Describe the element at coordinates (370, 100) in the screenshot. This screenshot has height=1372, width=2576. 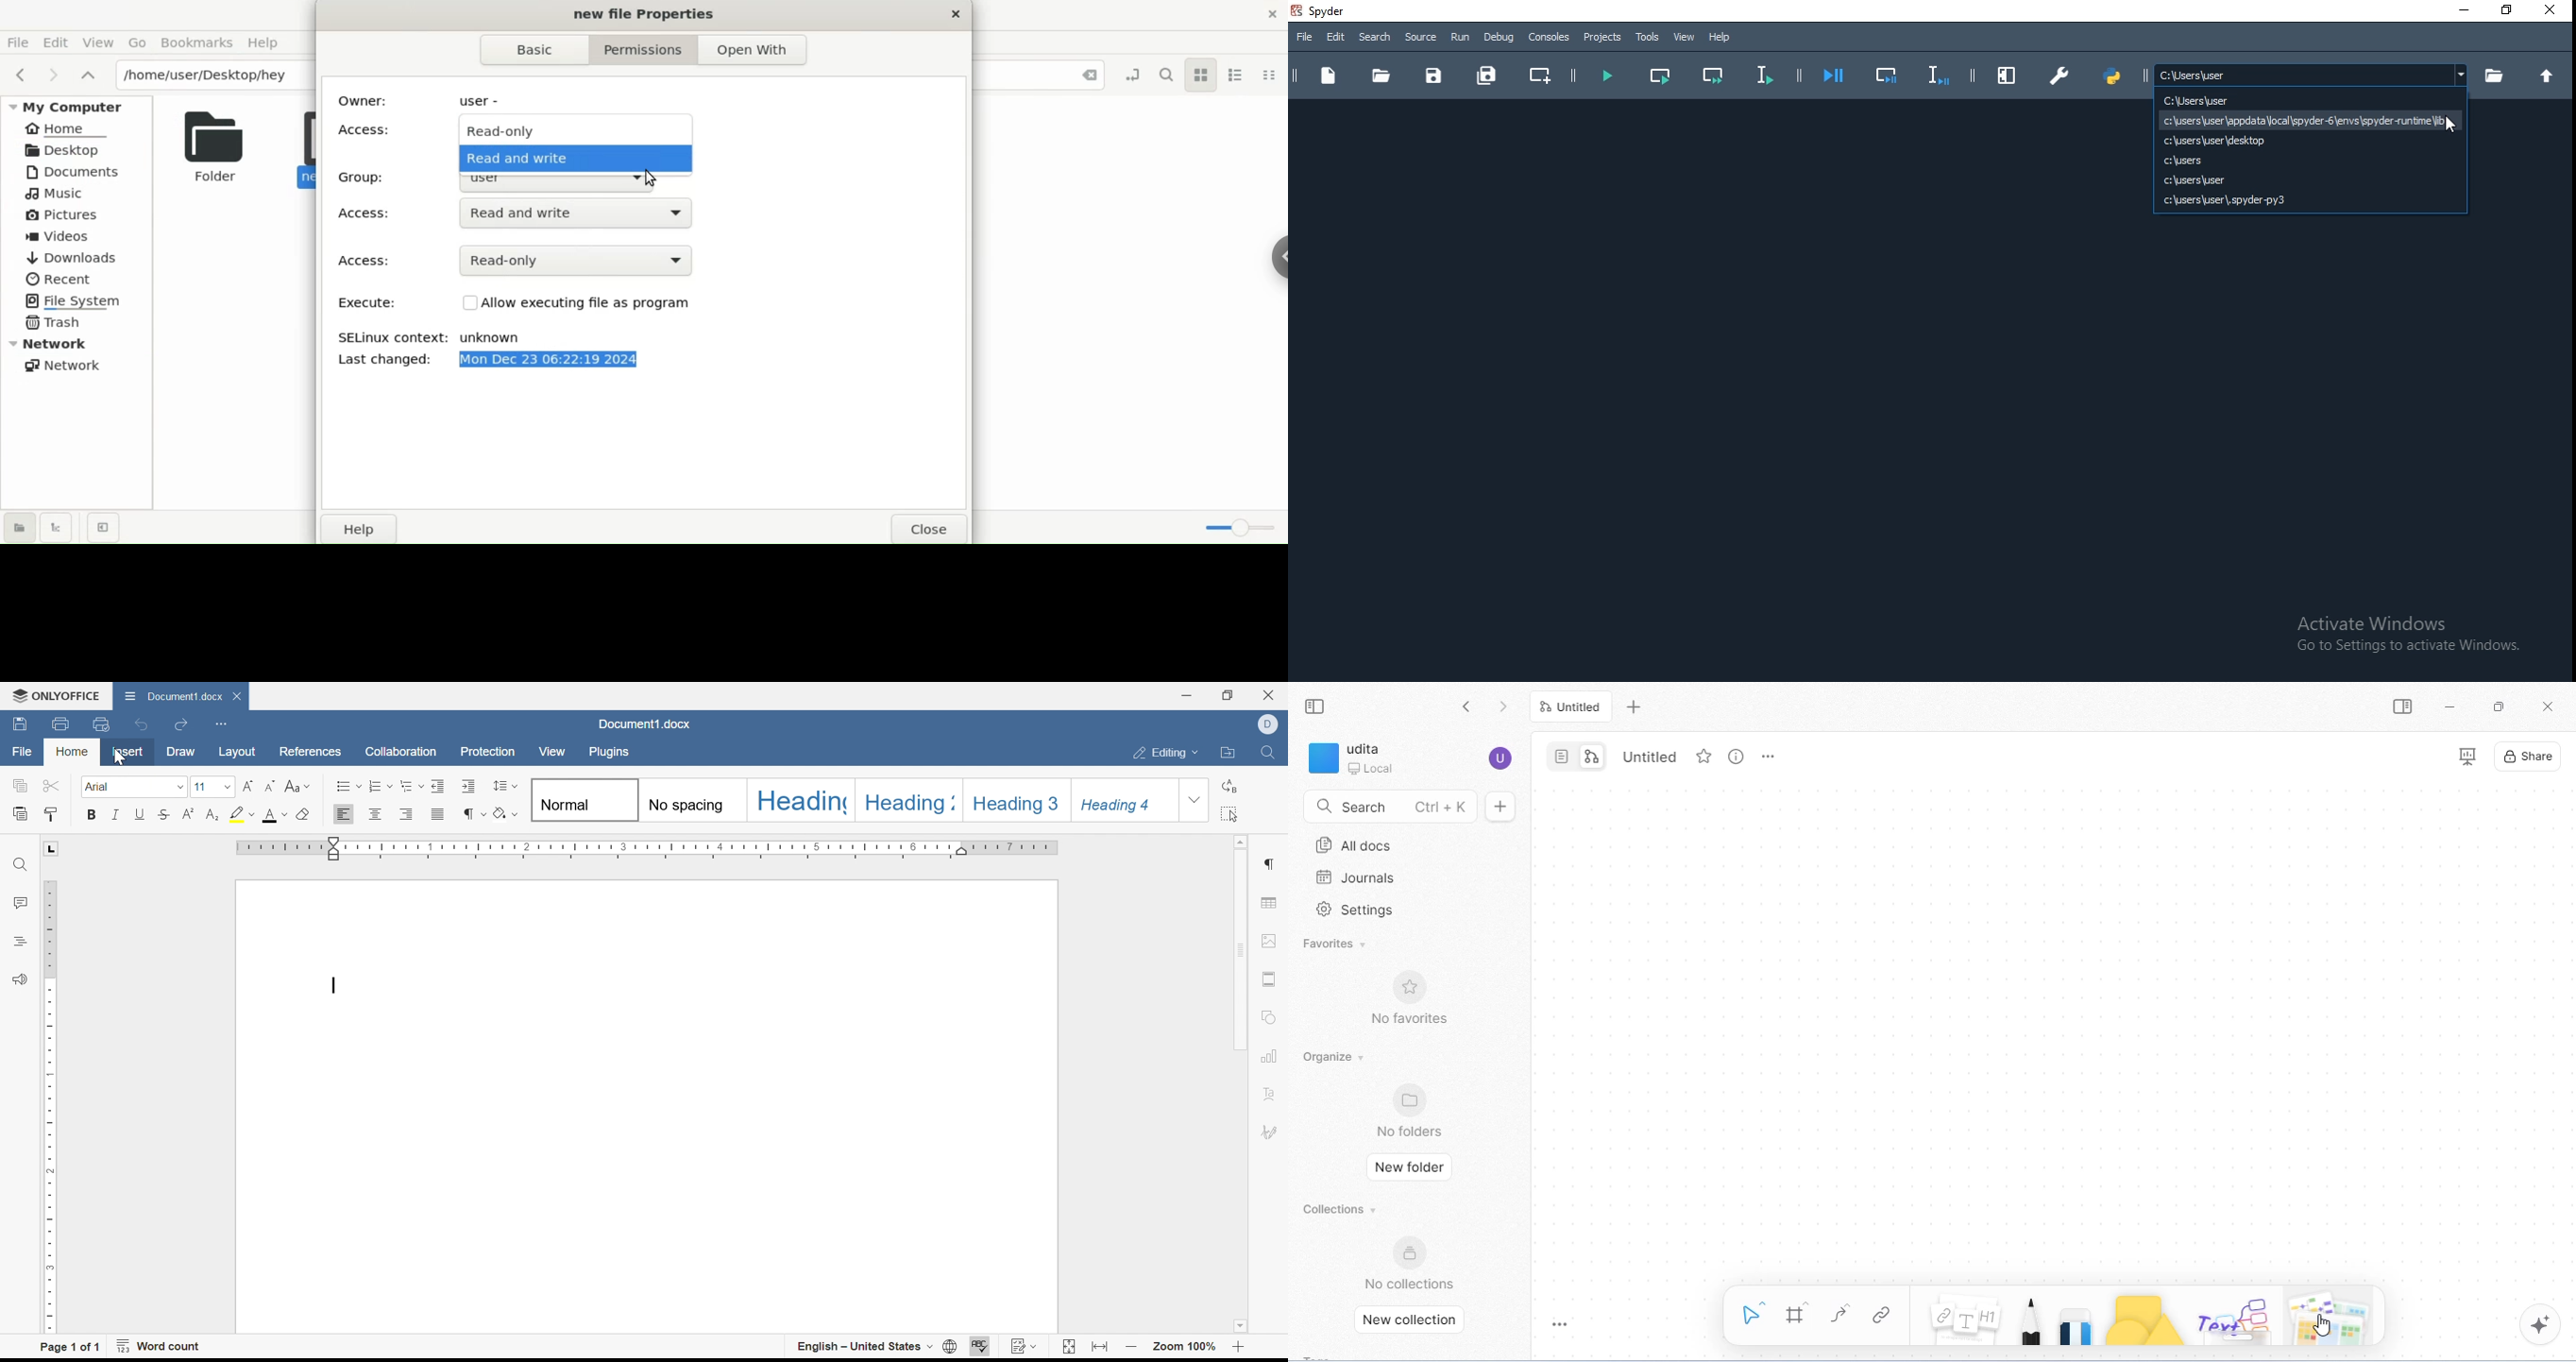
I see `Owner` at that location.